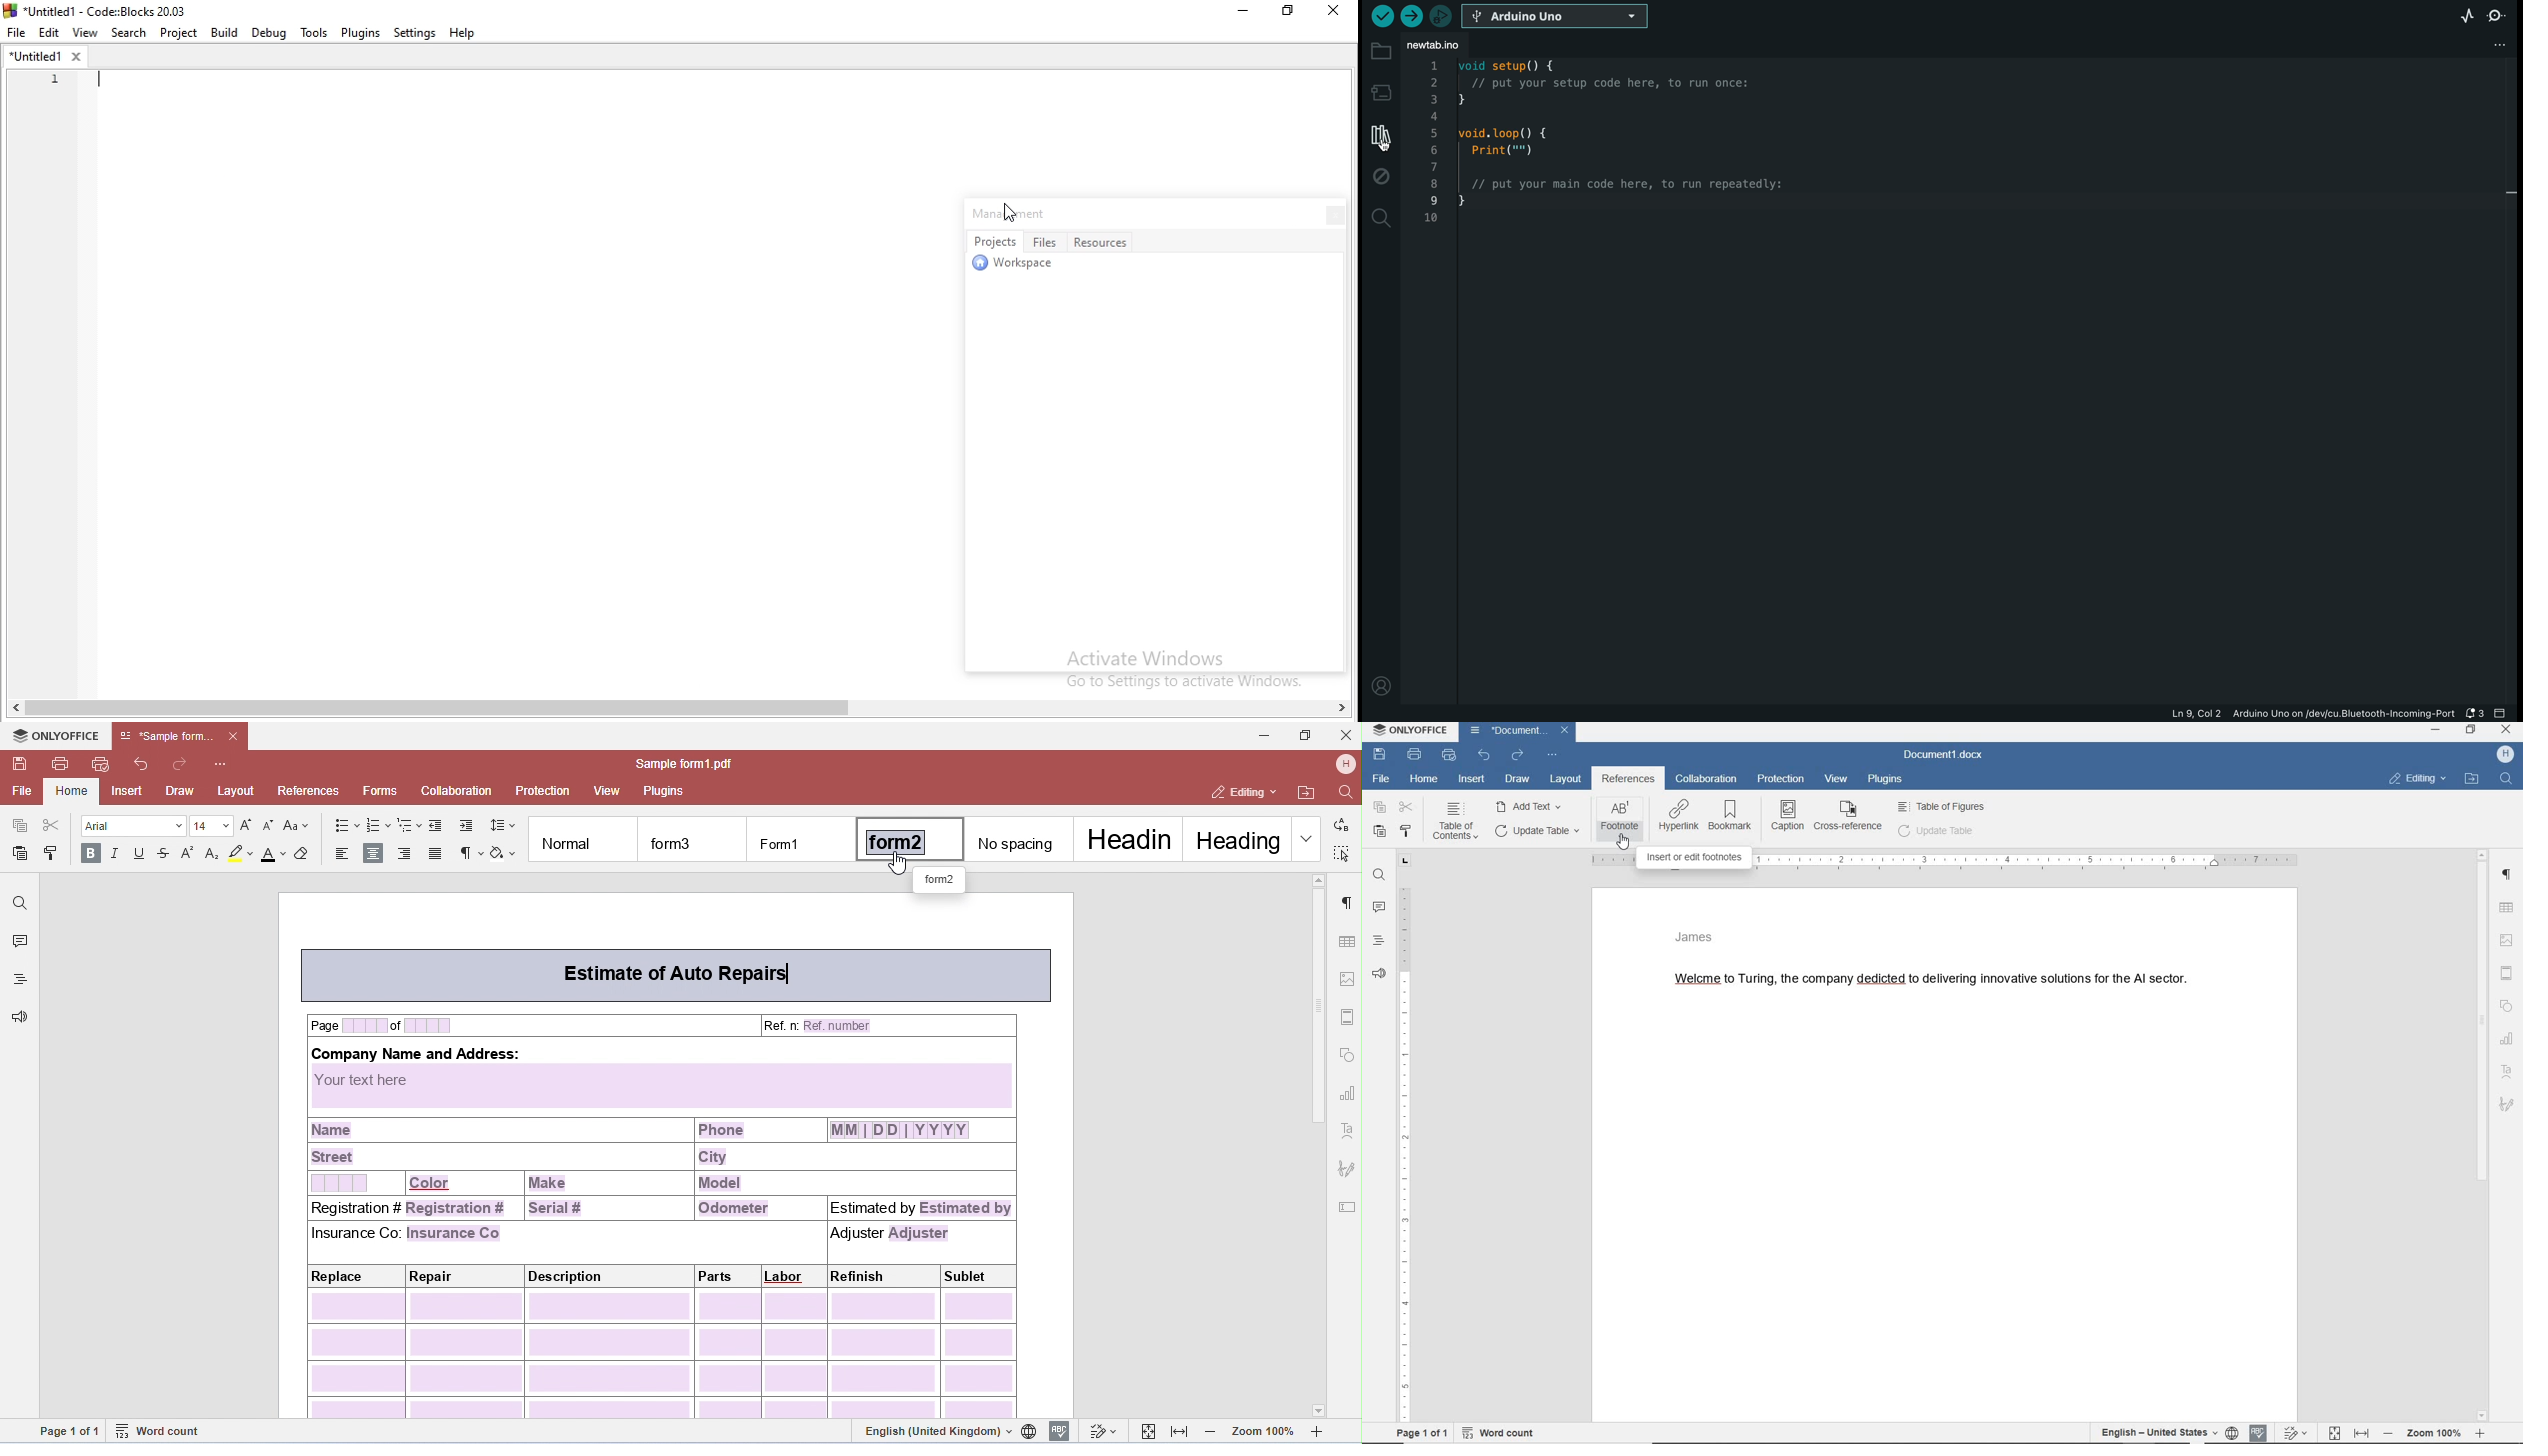 The image size is (2548, 1456). I want to click on files, so click(1047, 242).